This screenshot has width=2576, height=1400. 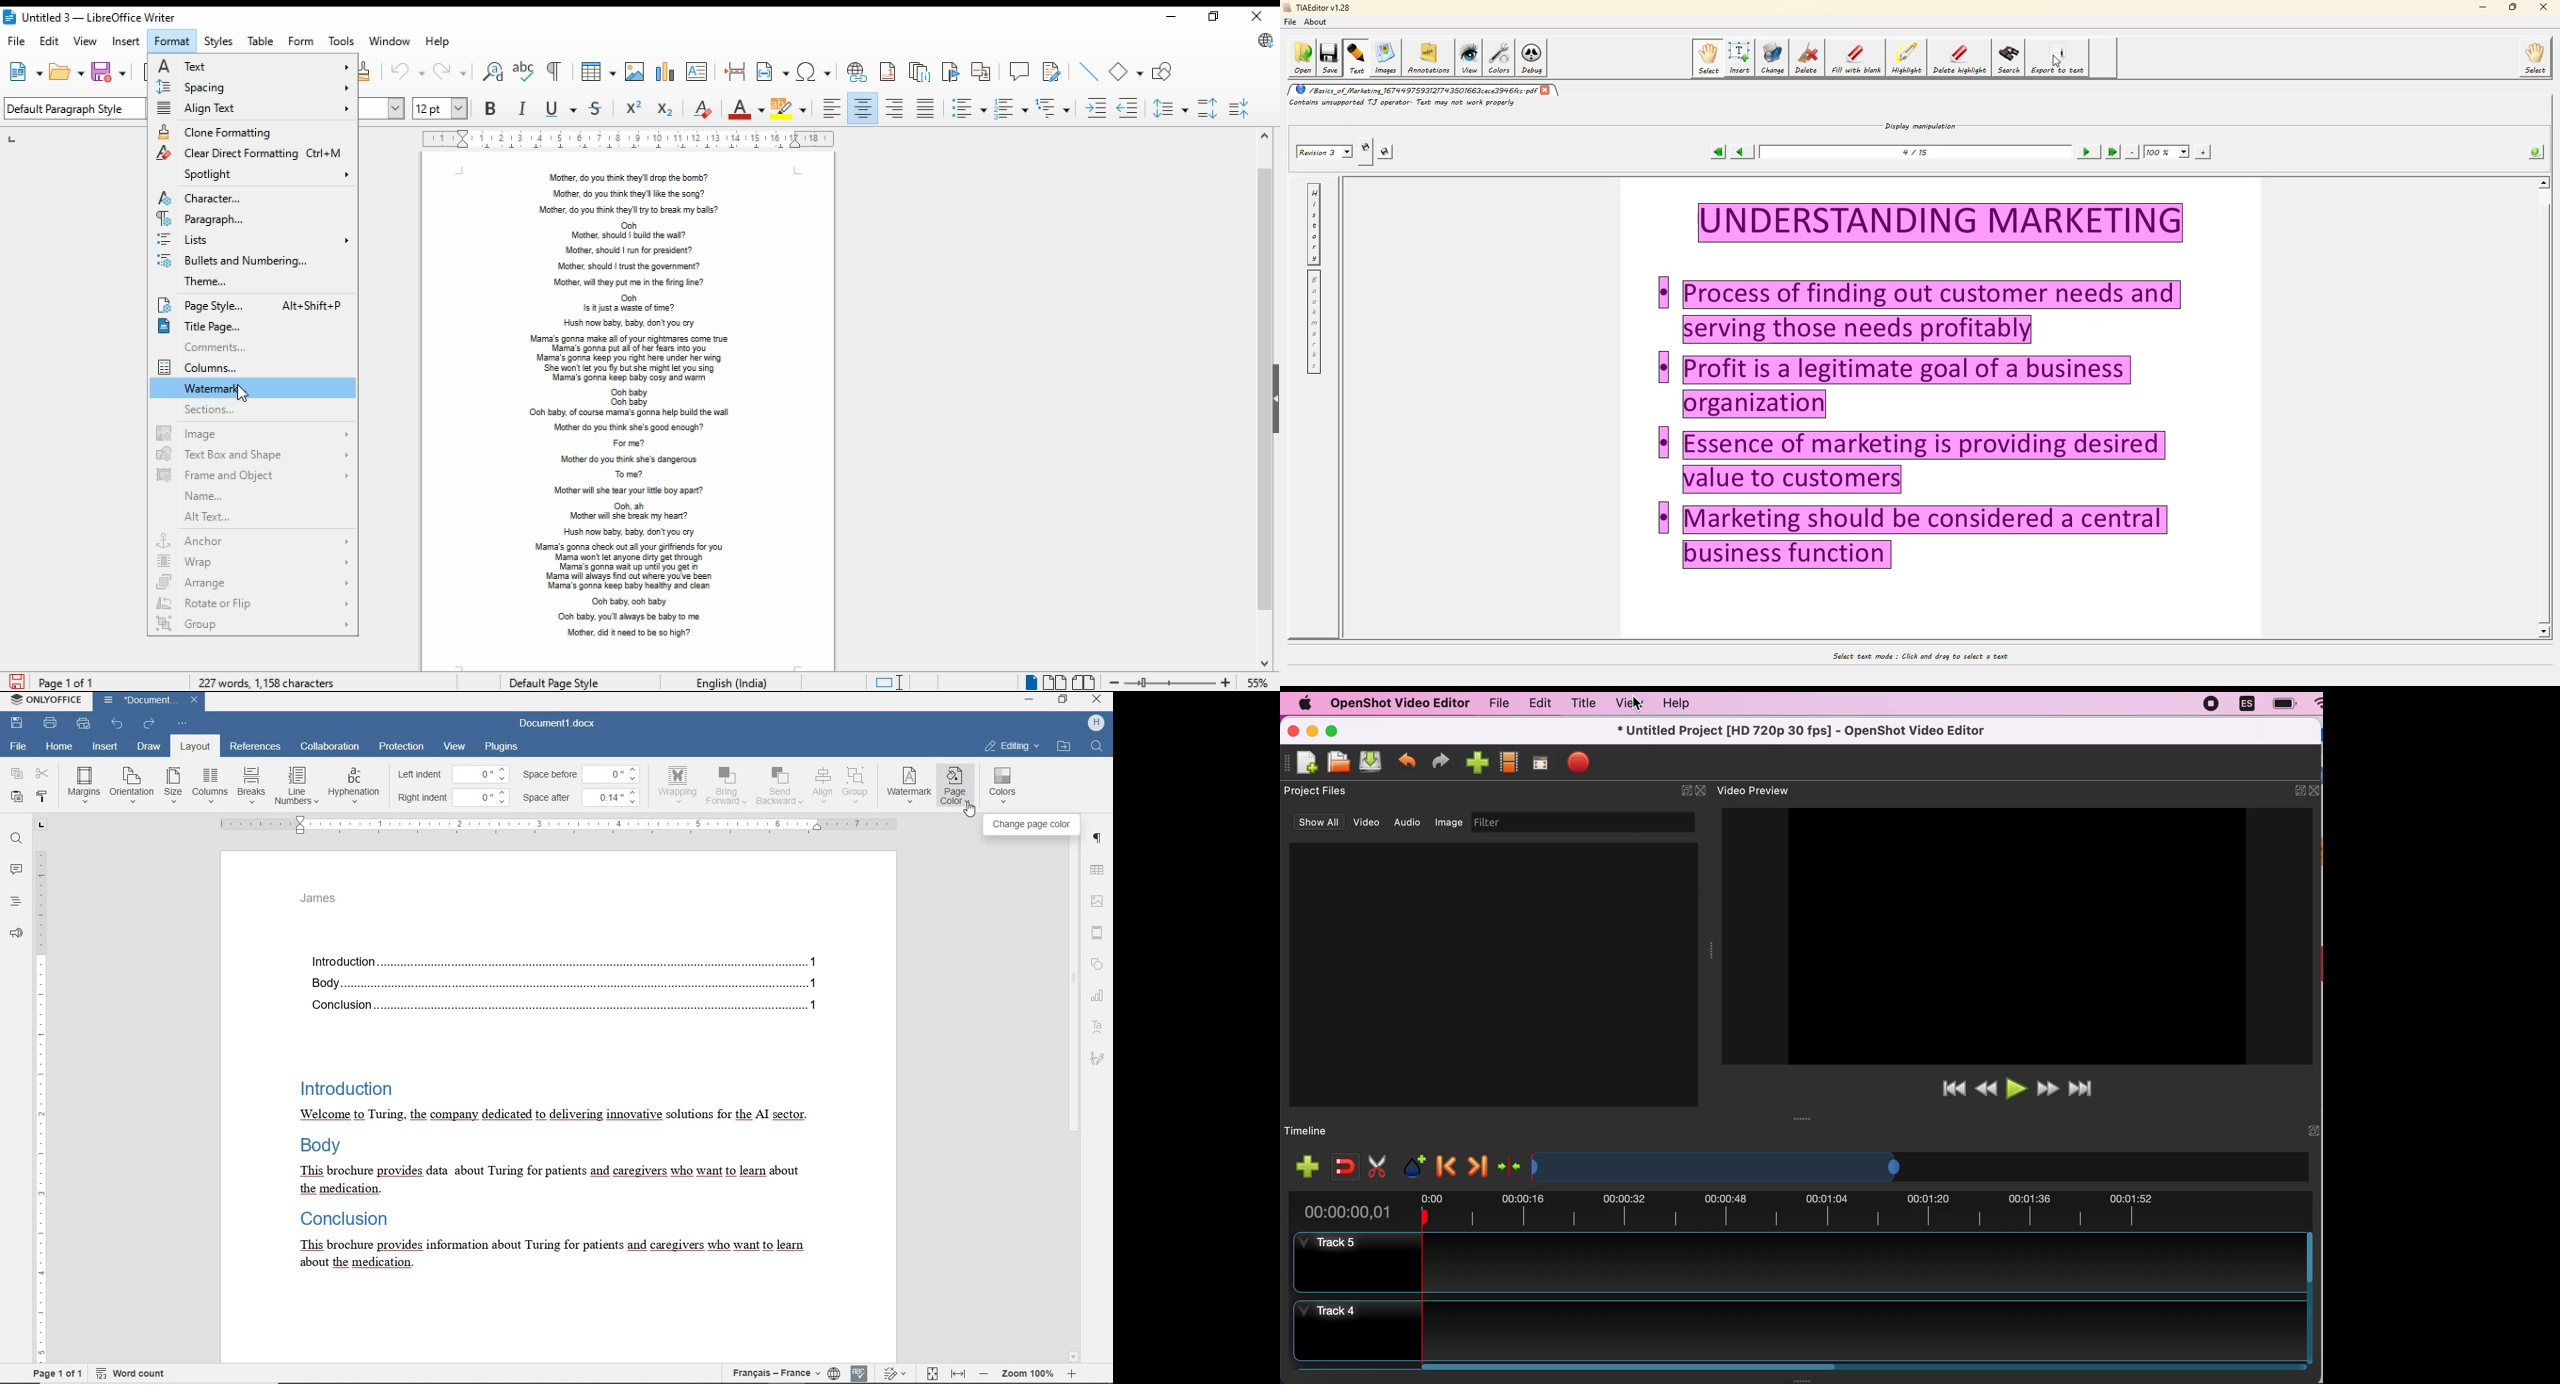 What do you see at coordinates (665, 110) in the screenshot?
I see `subscript` at bounding box center [665, 110].